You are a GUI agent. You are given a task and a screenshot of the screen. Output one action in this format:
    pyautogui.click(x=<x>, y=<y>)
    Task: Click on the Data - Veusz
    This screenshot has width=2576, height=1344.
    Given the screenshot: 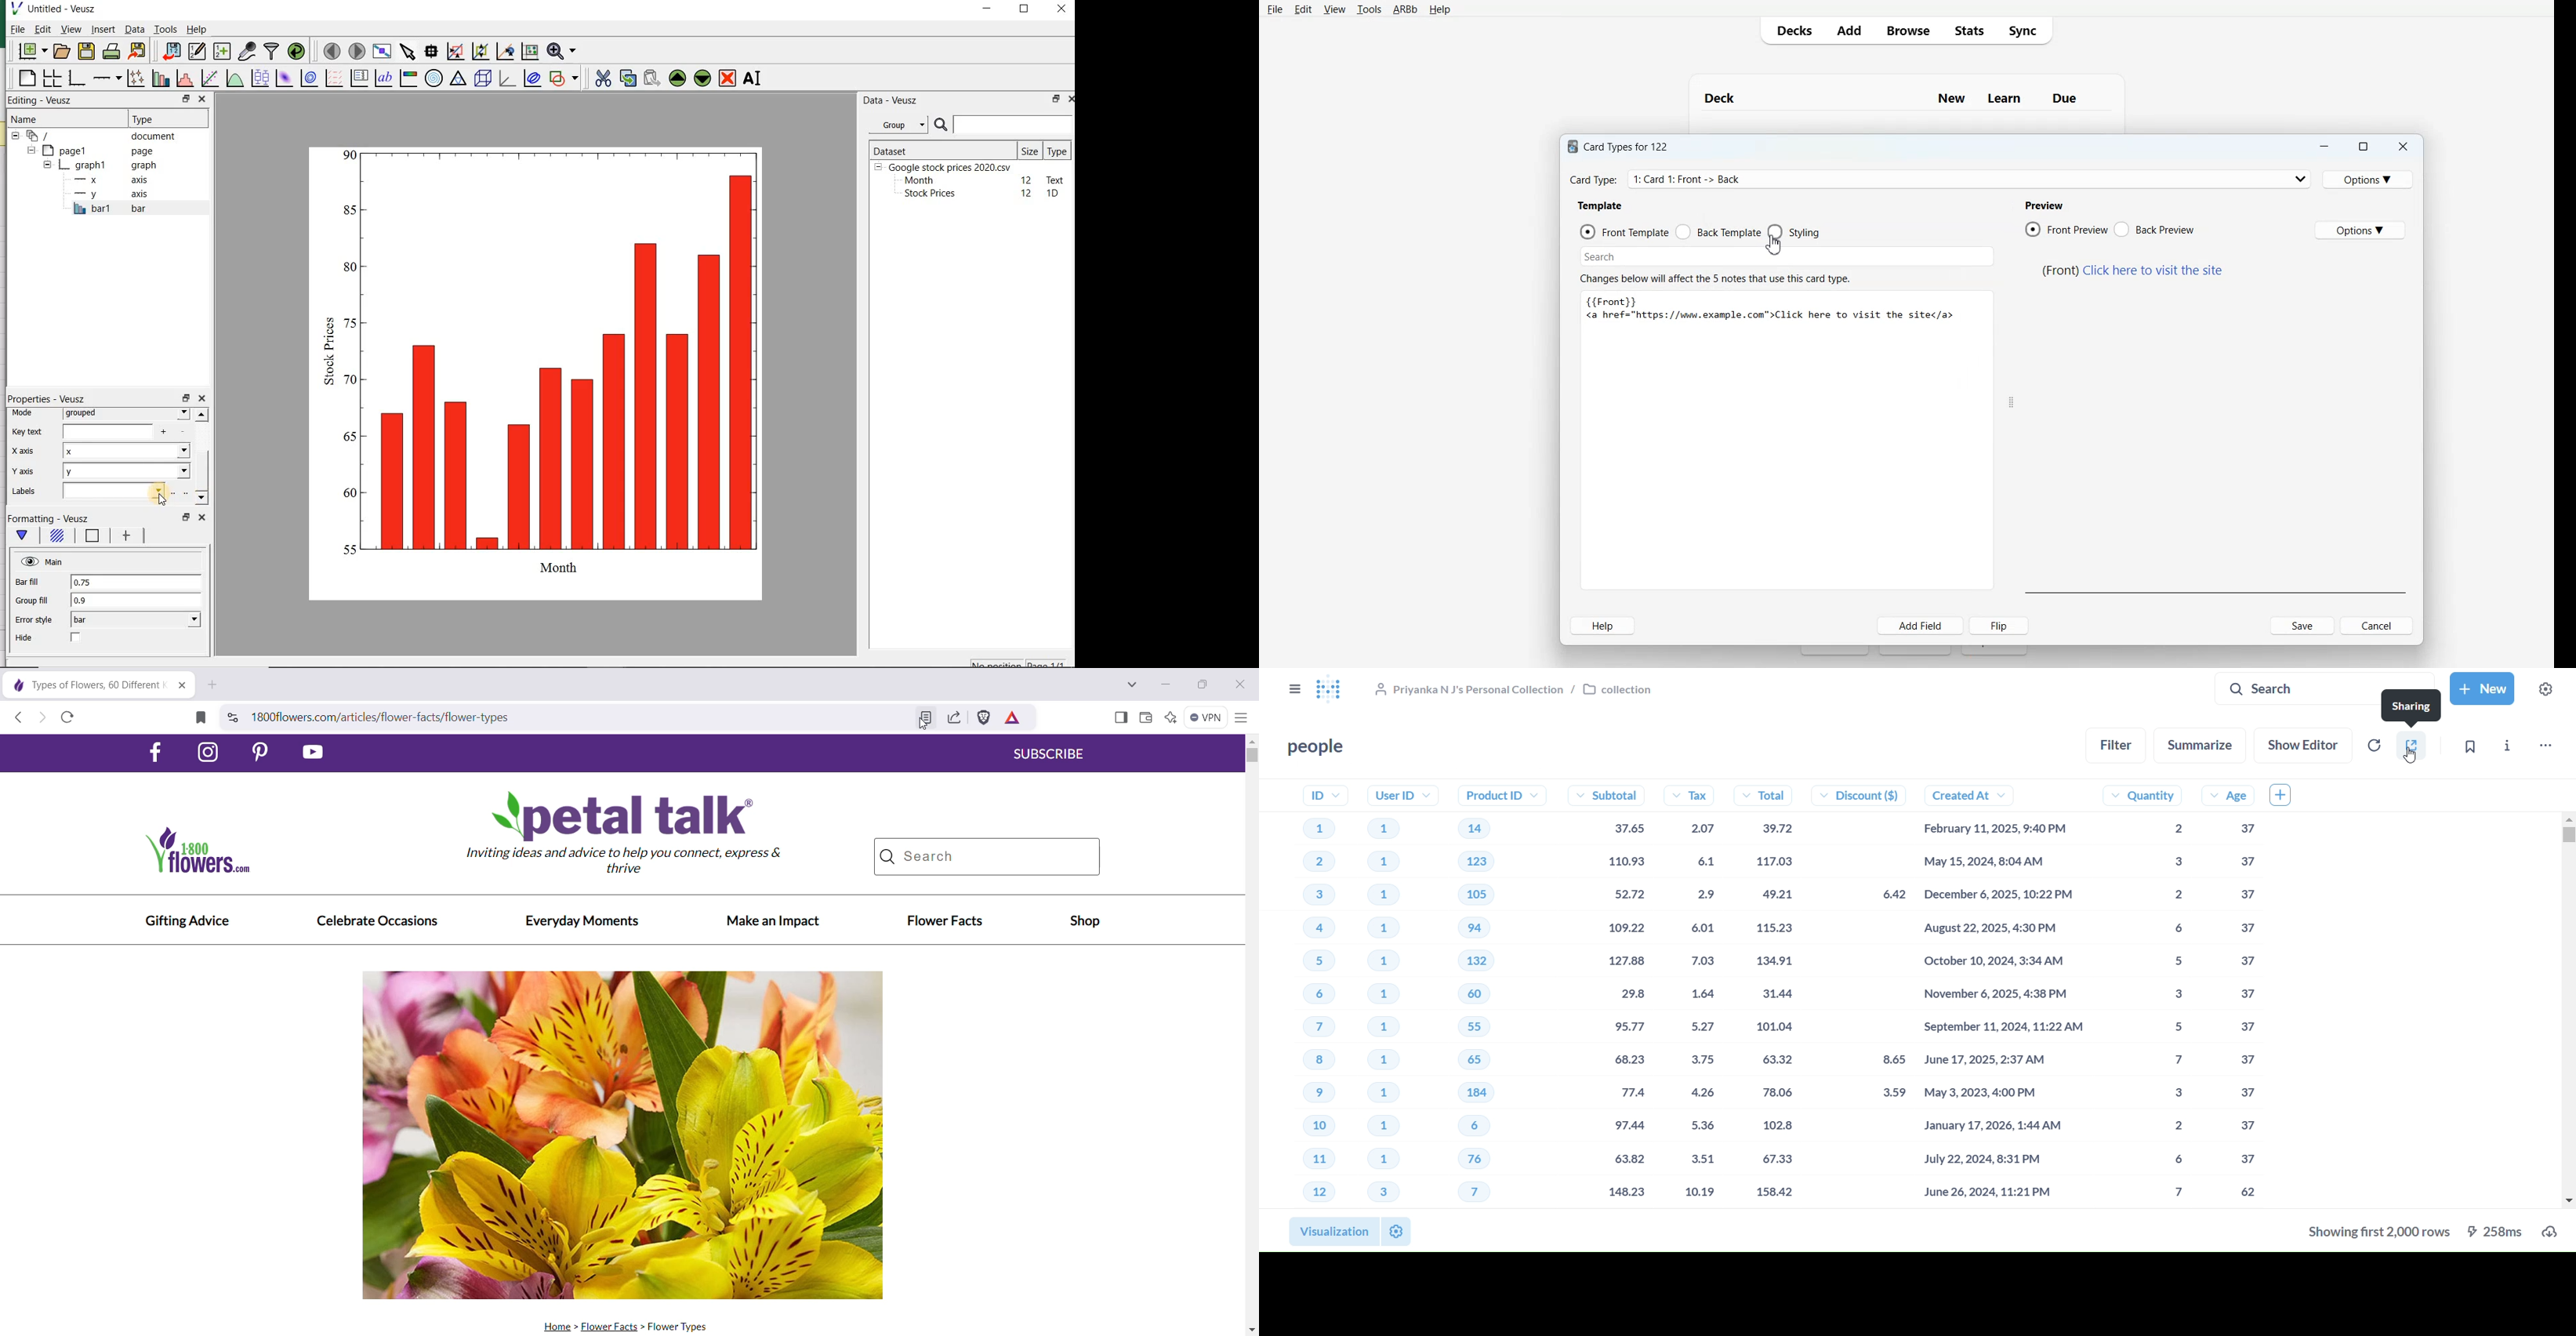 What is the action you would take?
    pyautogui.click(x=891, y=100)
    